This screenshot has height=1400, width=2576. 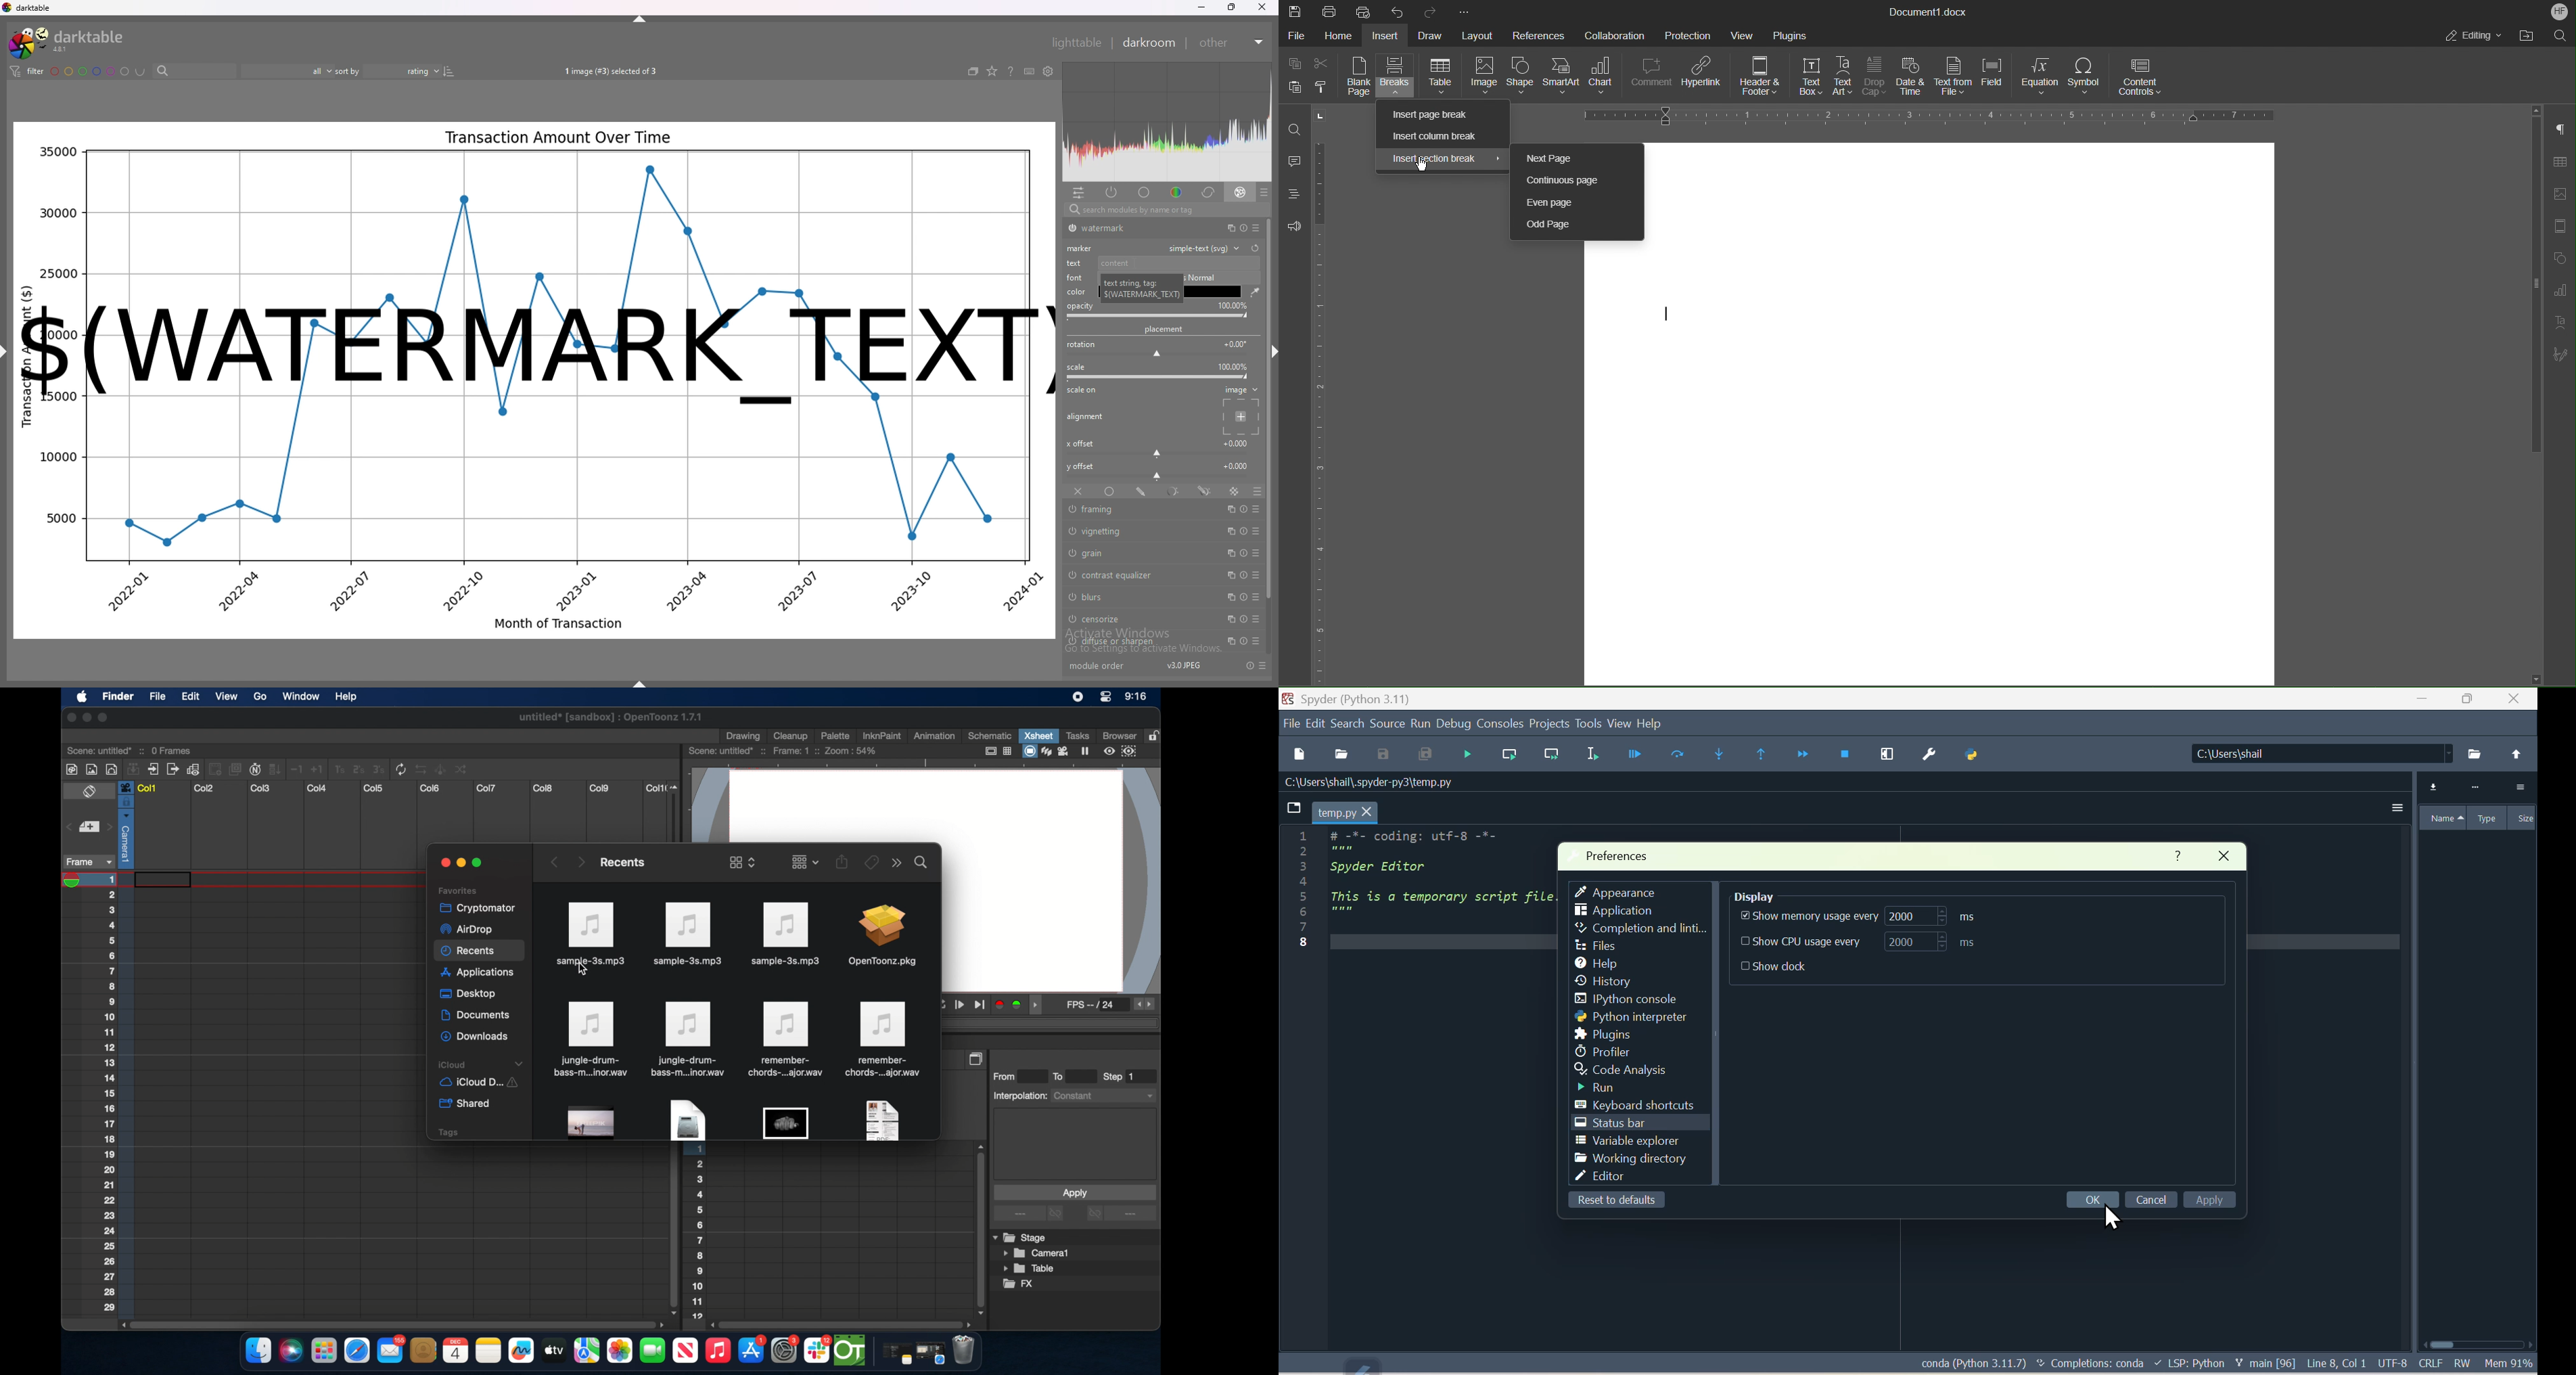 I want to click on Continue execution until same function arrives, so click(x=1757, y=756).